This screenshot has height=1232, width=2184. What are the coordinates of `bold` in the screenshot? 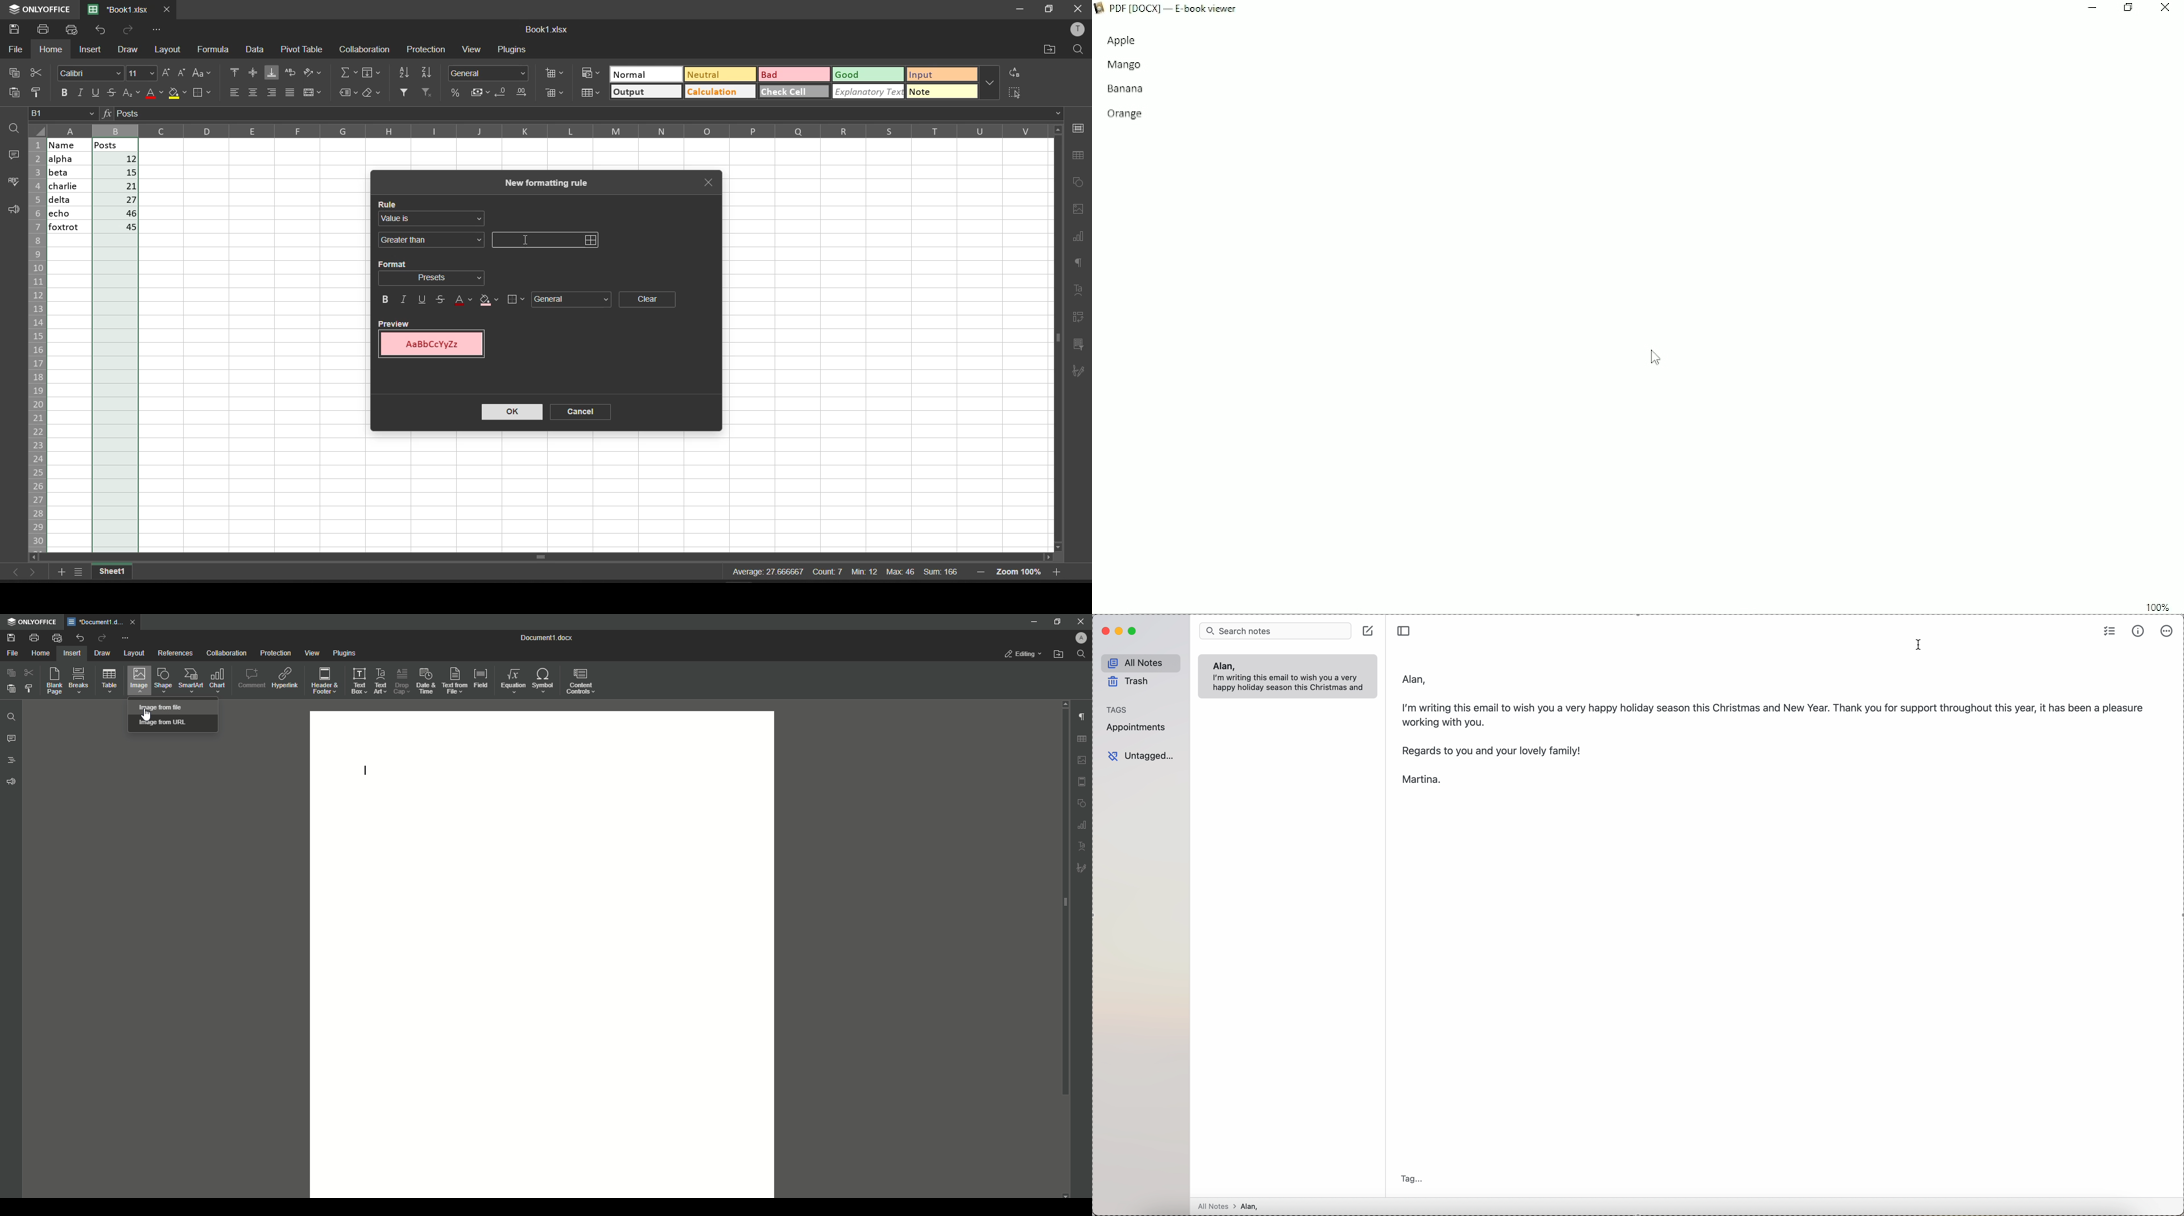 It's located at (61, 94).